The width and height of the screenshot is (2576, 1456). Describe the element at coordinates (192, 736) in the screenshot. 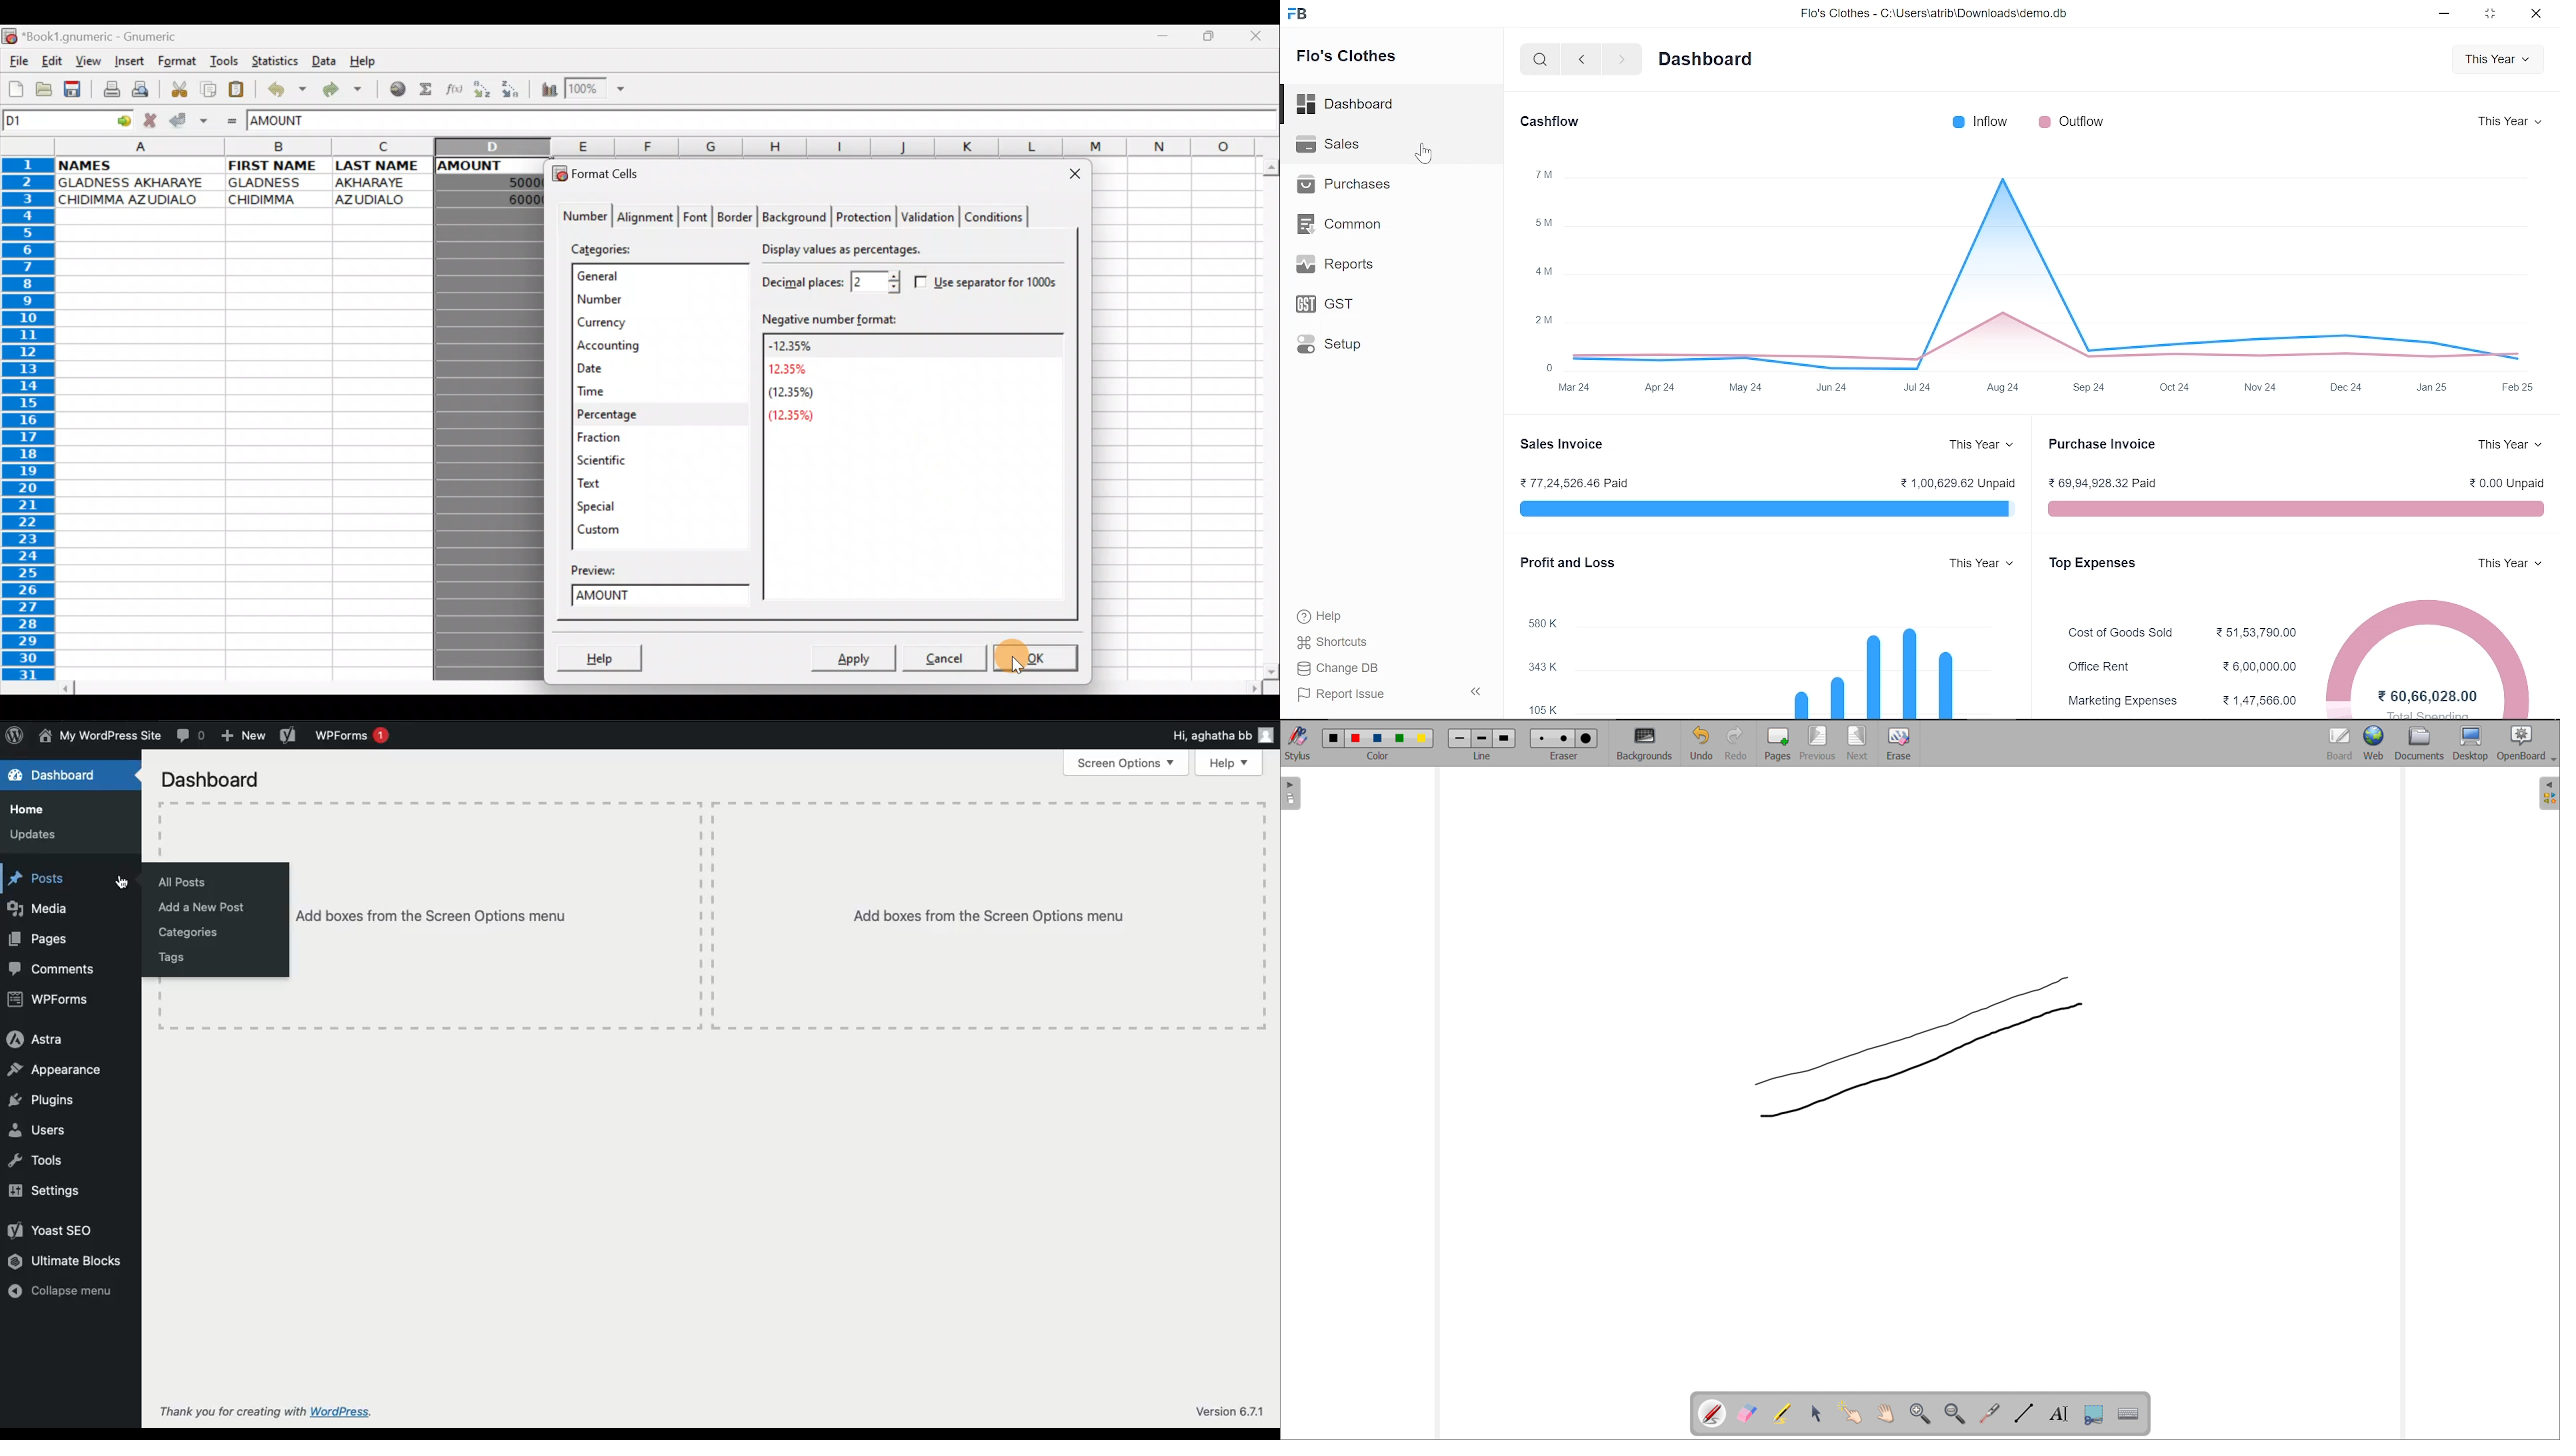

I see `Comments` at that location.